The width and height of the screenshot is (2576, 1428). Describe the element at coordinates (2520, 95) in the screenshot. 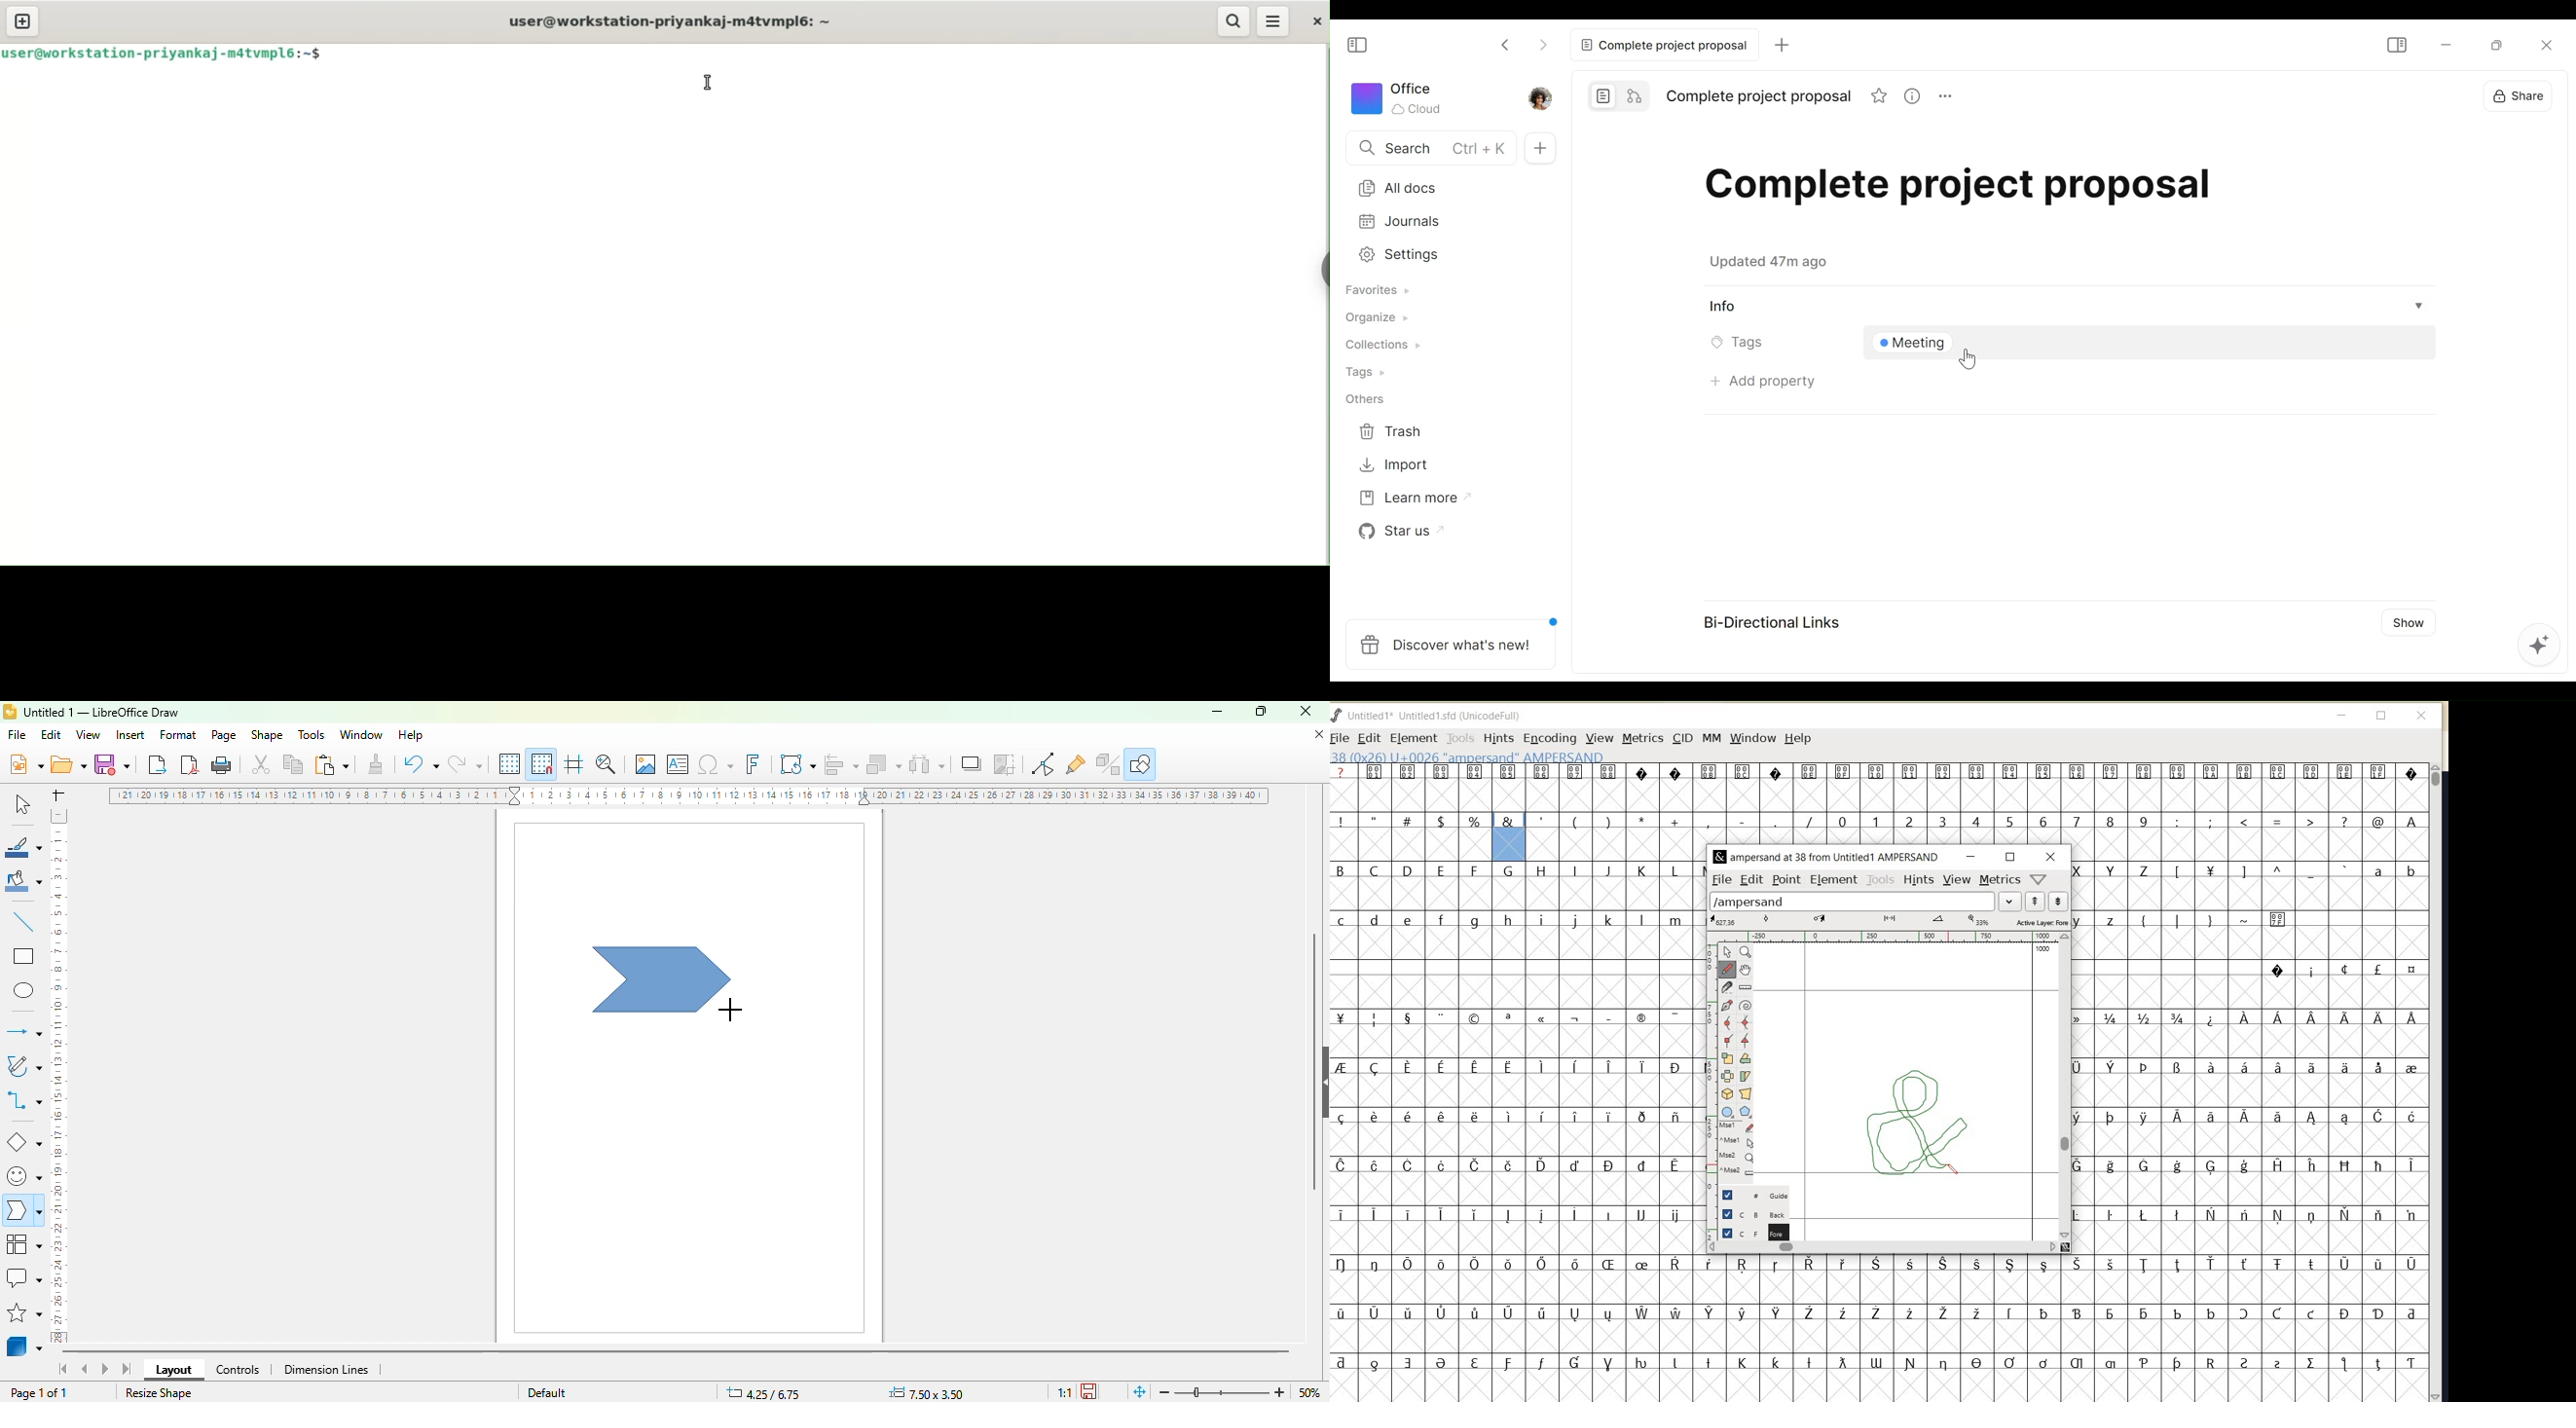

I see `Share` at that location.